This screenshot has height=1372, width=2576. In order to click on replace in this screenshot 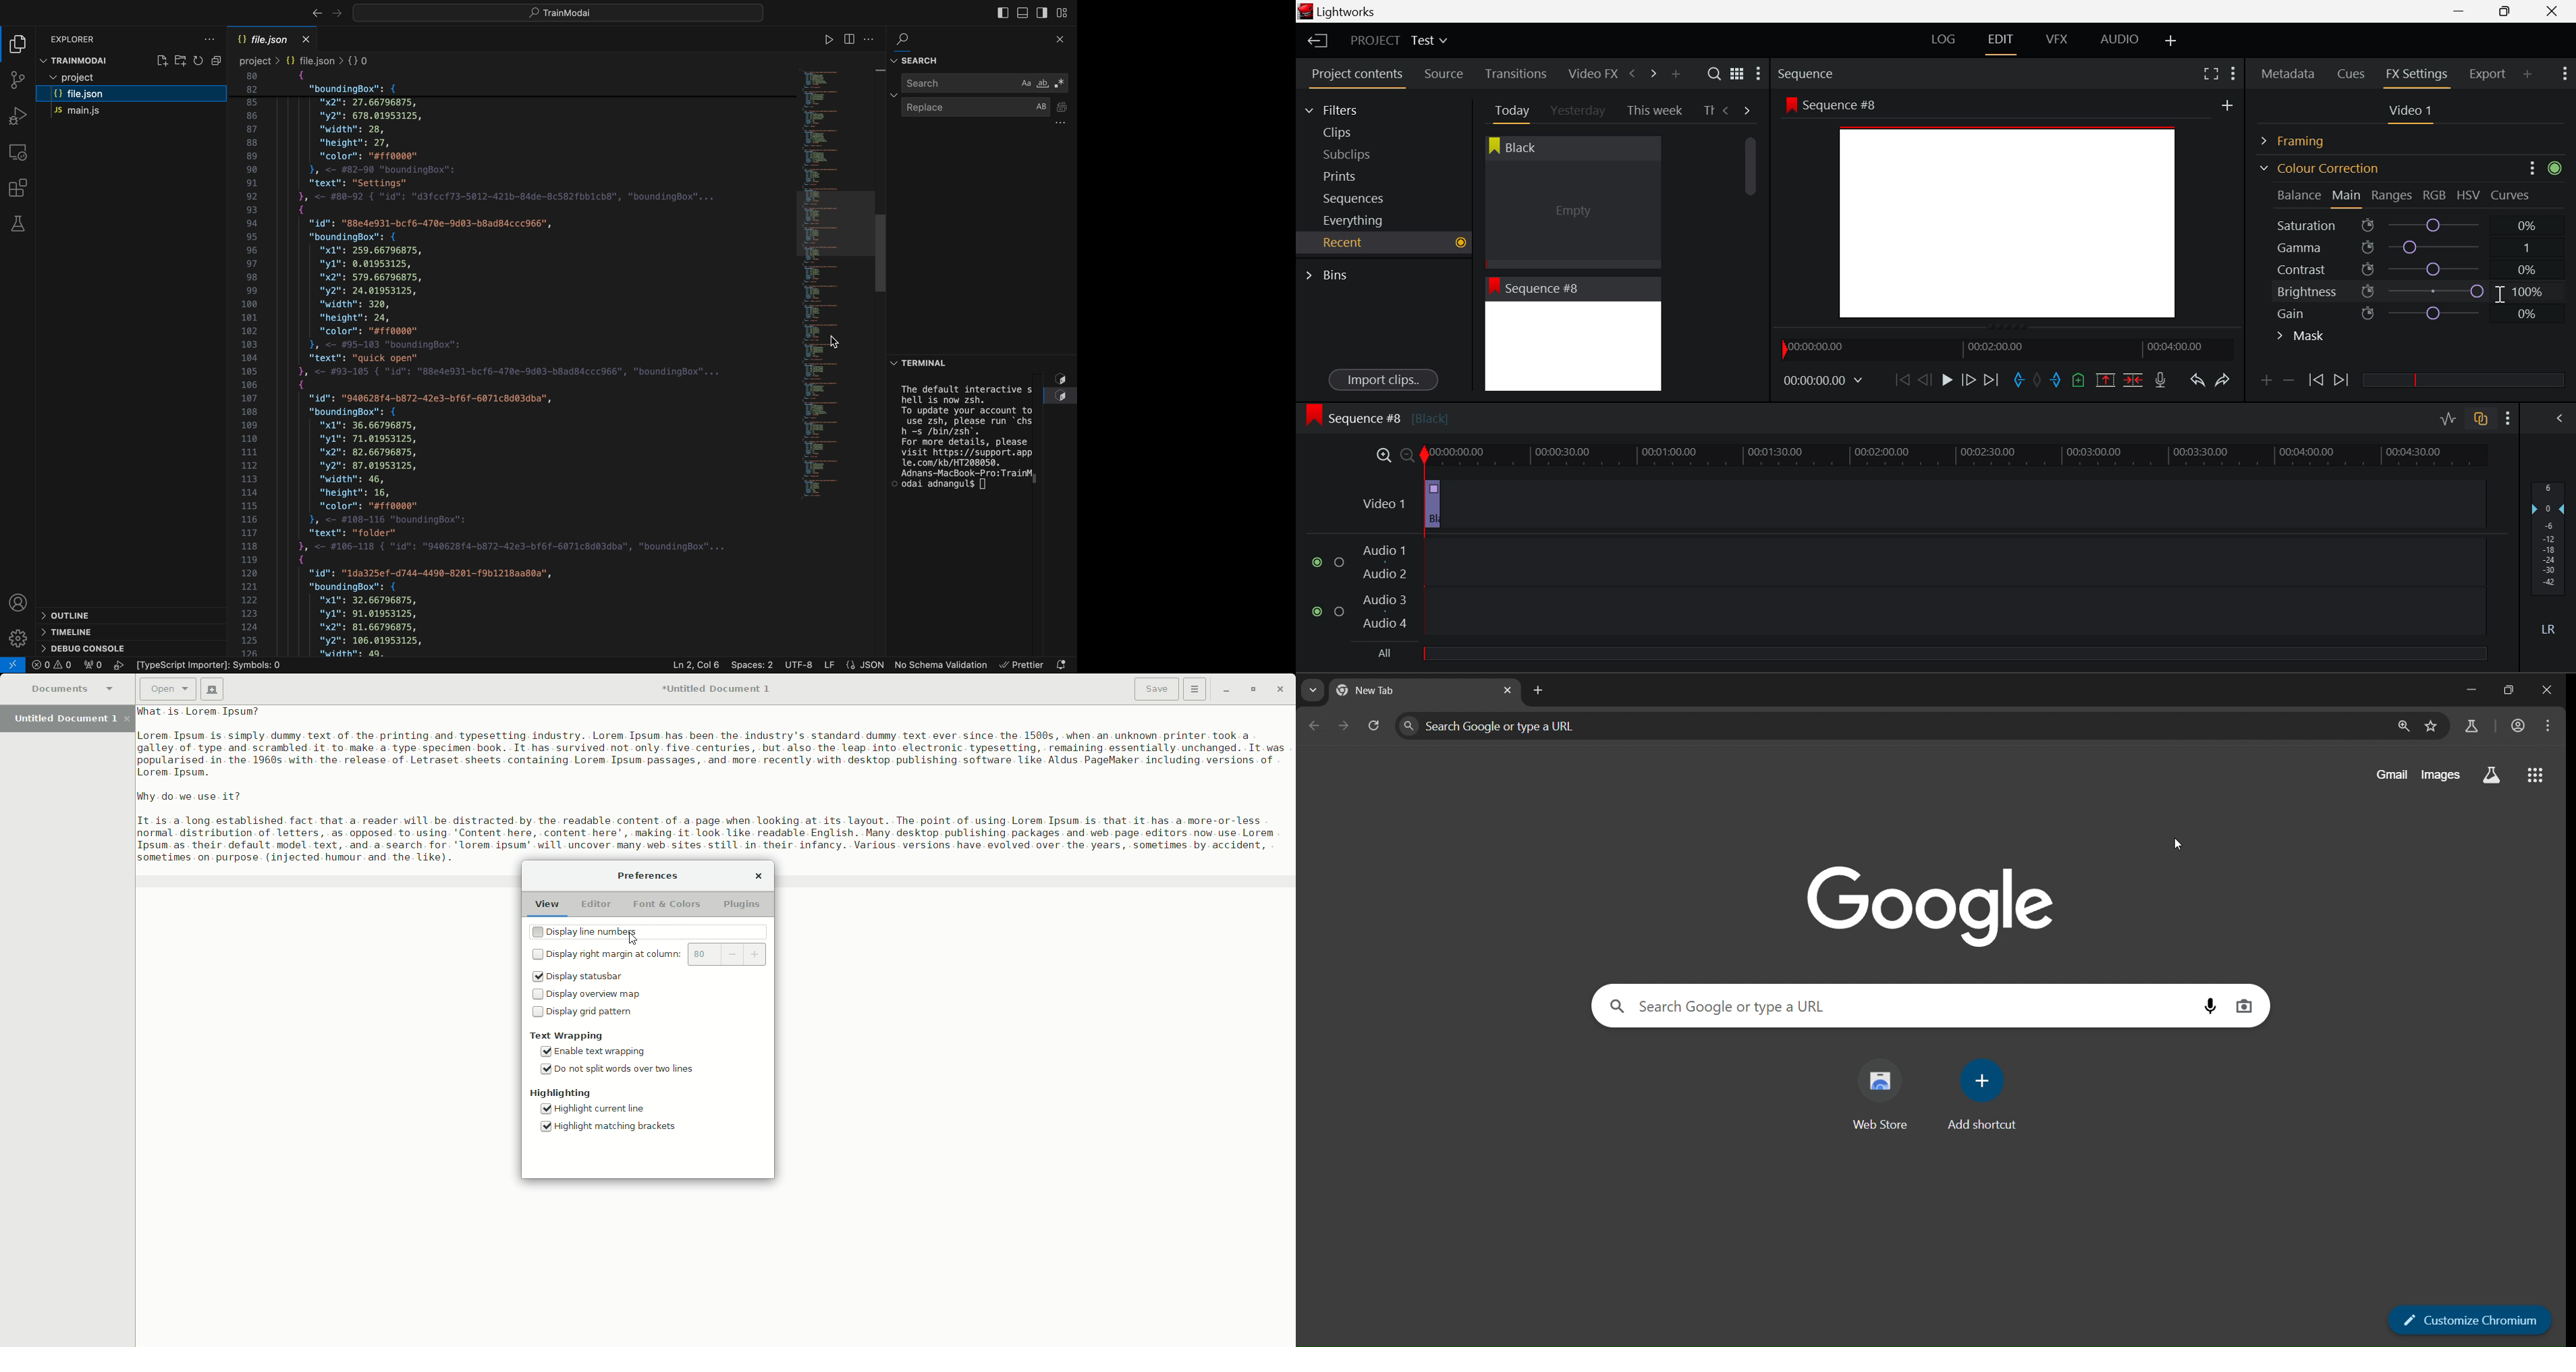, I will do `click(988, 113)`.